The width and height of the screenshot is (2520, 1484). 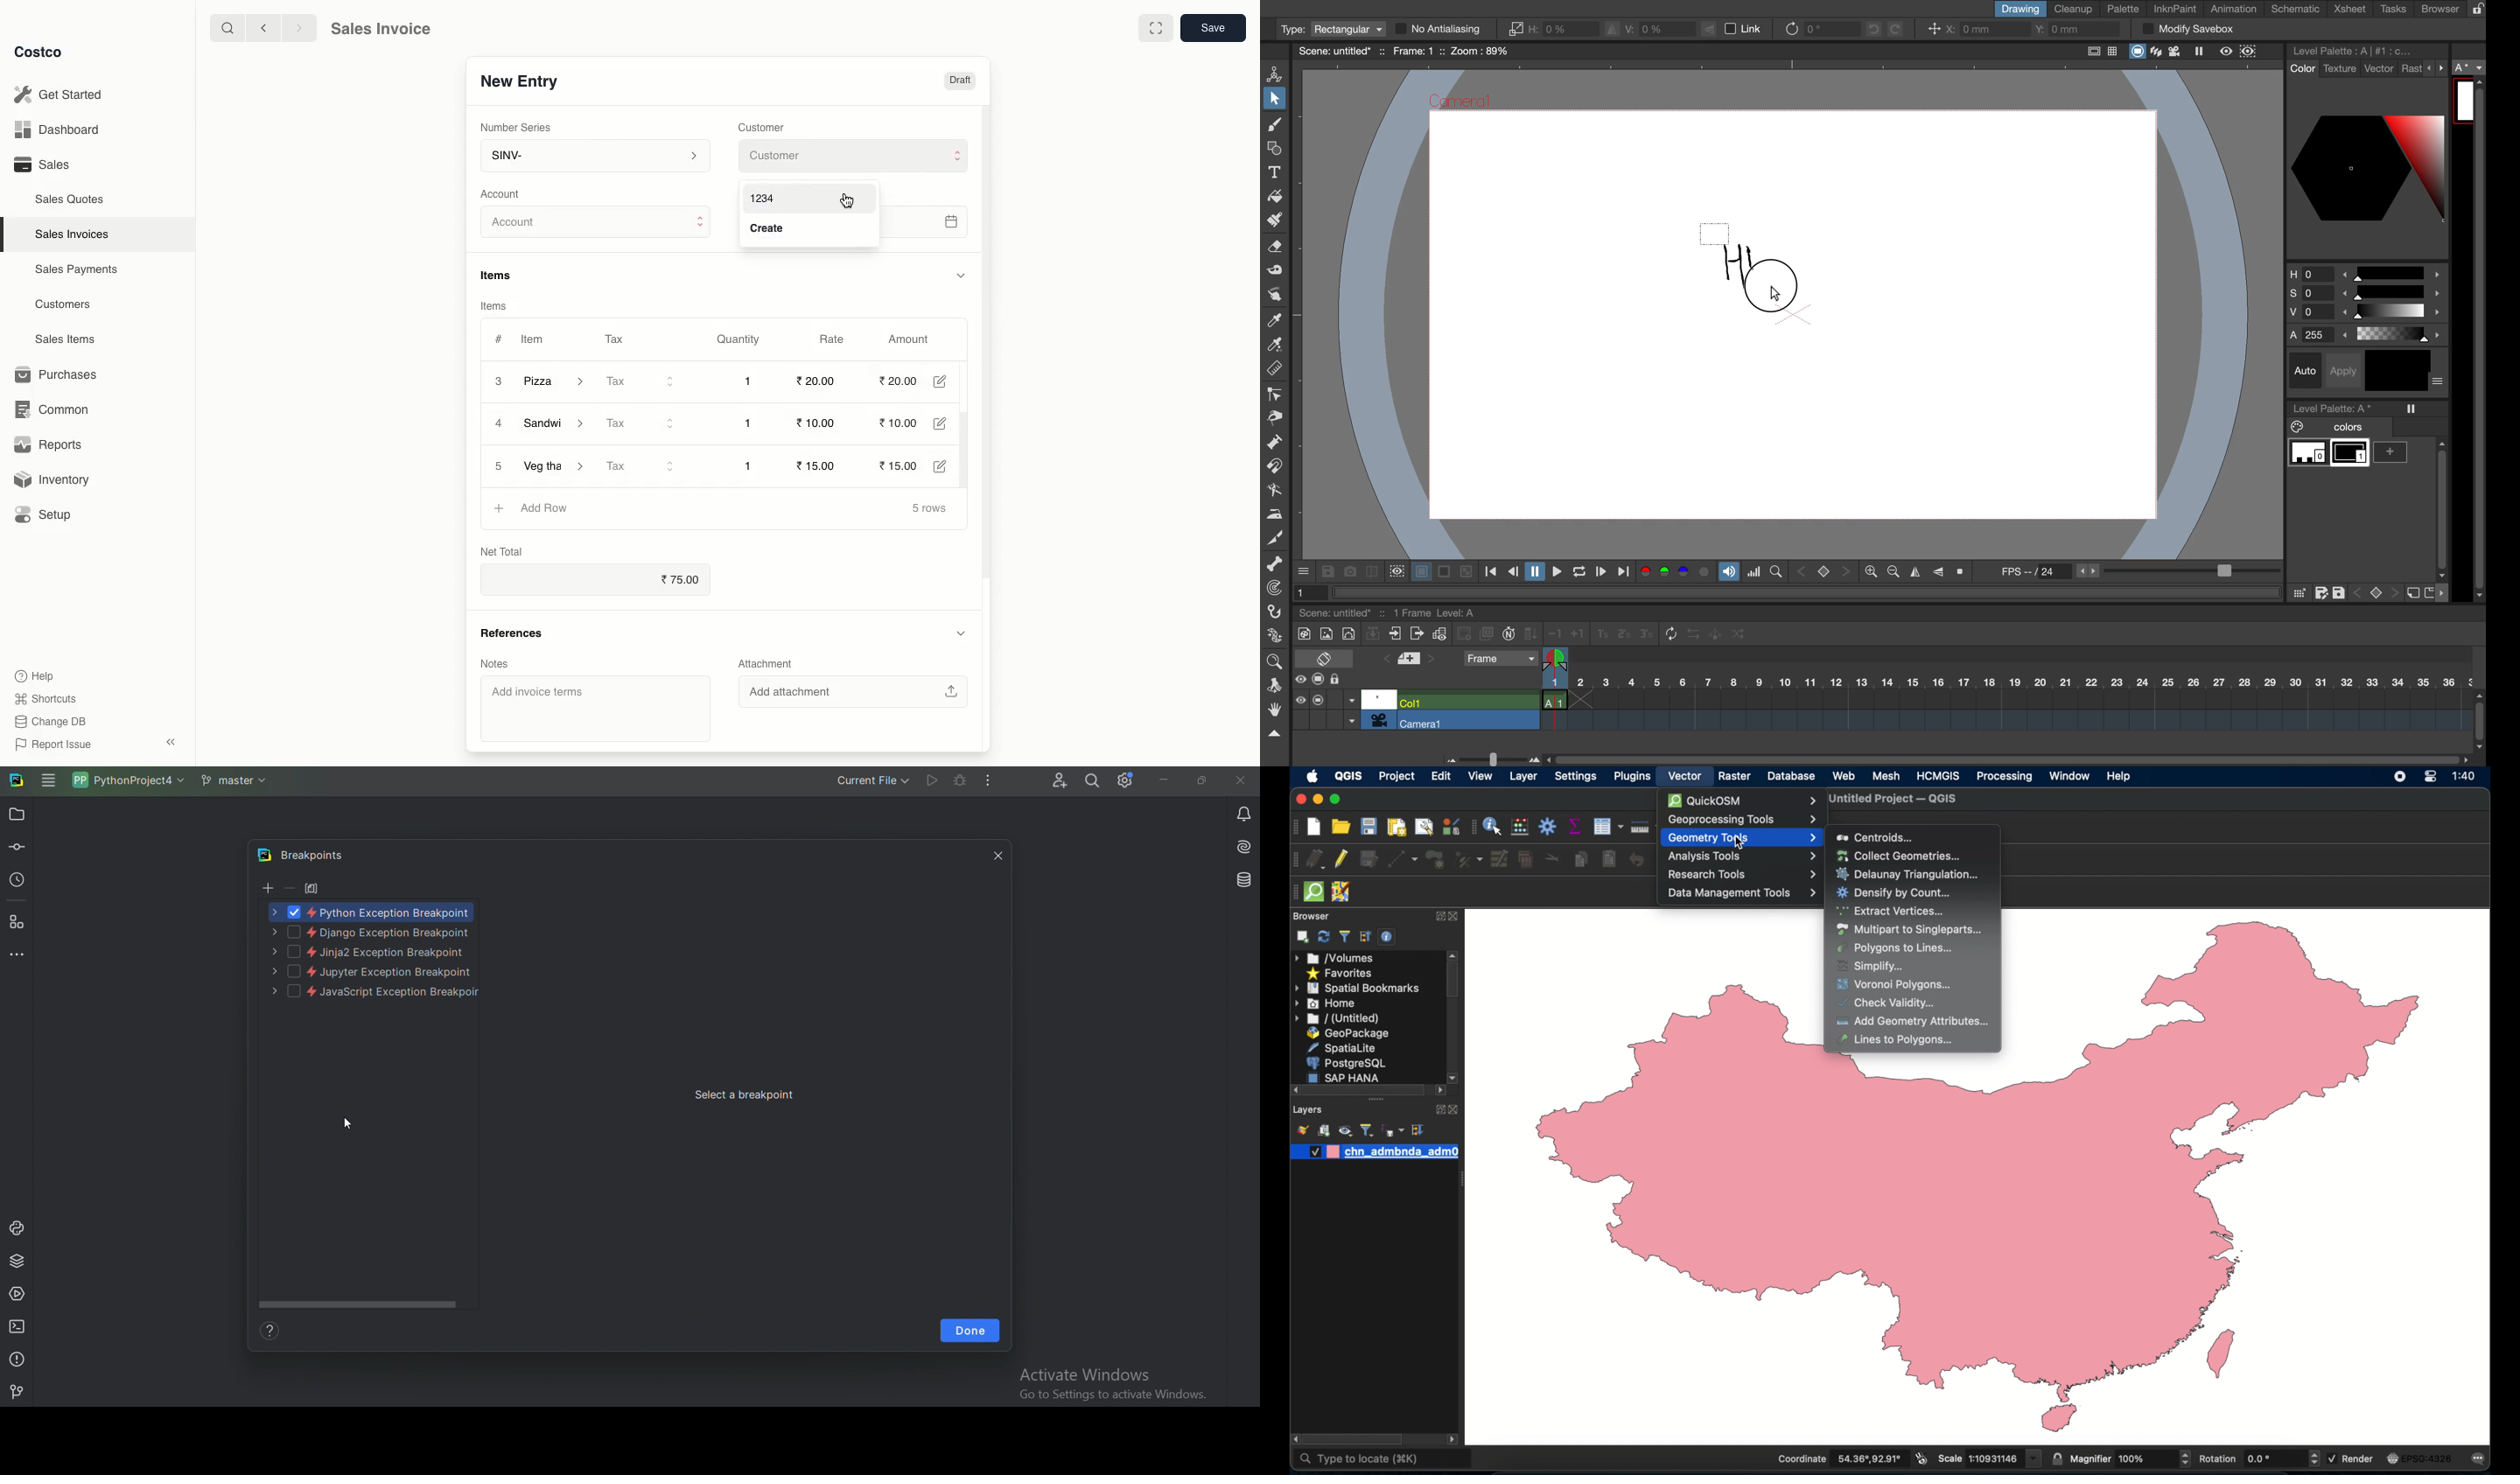 What do you see at coordinates (262, 28) in the screenshot?
I see `Back` at bounding box center [262, 28].